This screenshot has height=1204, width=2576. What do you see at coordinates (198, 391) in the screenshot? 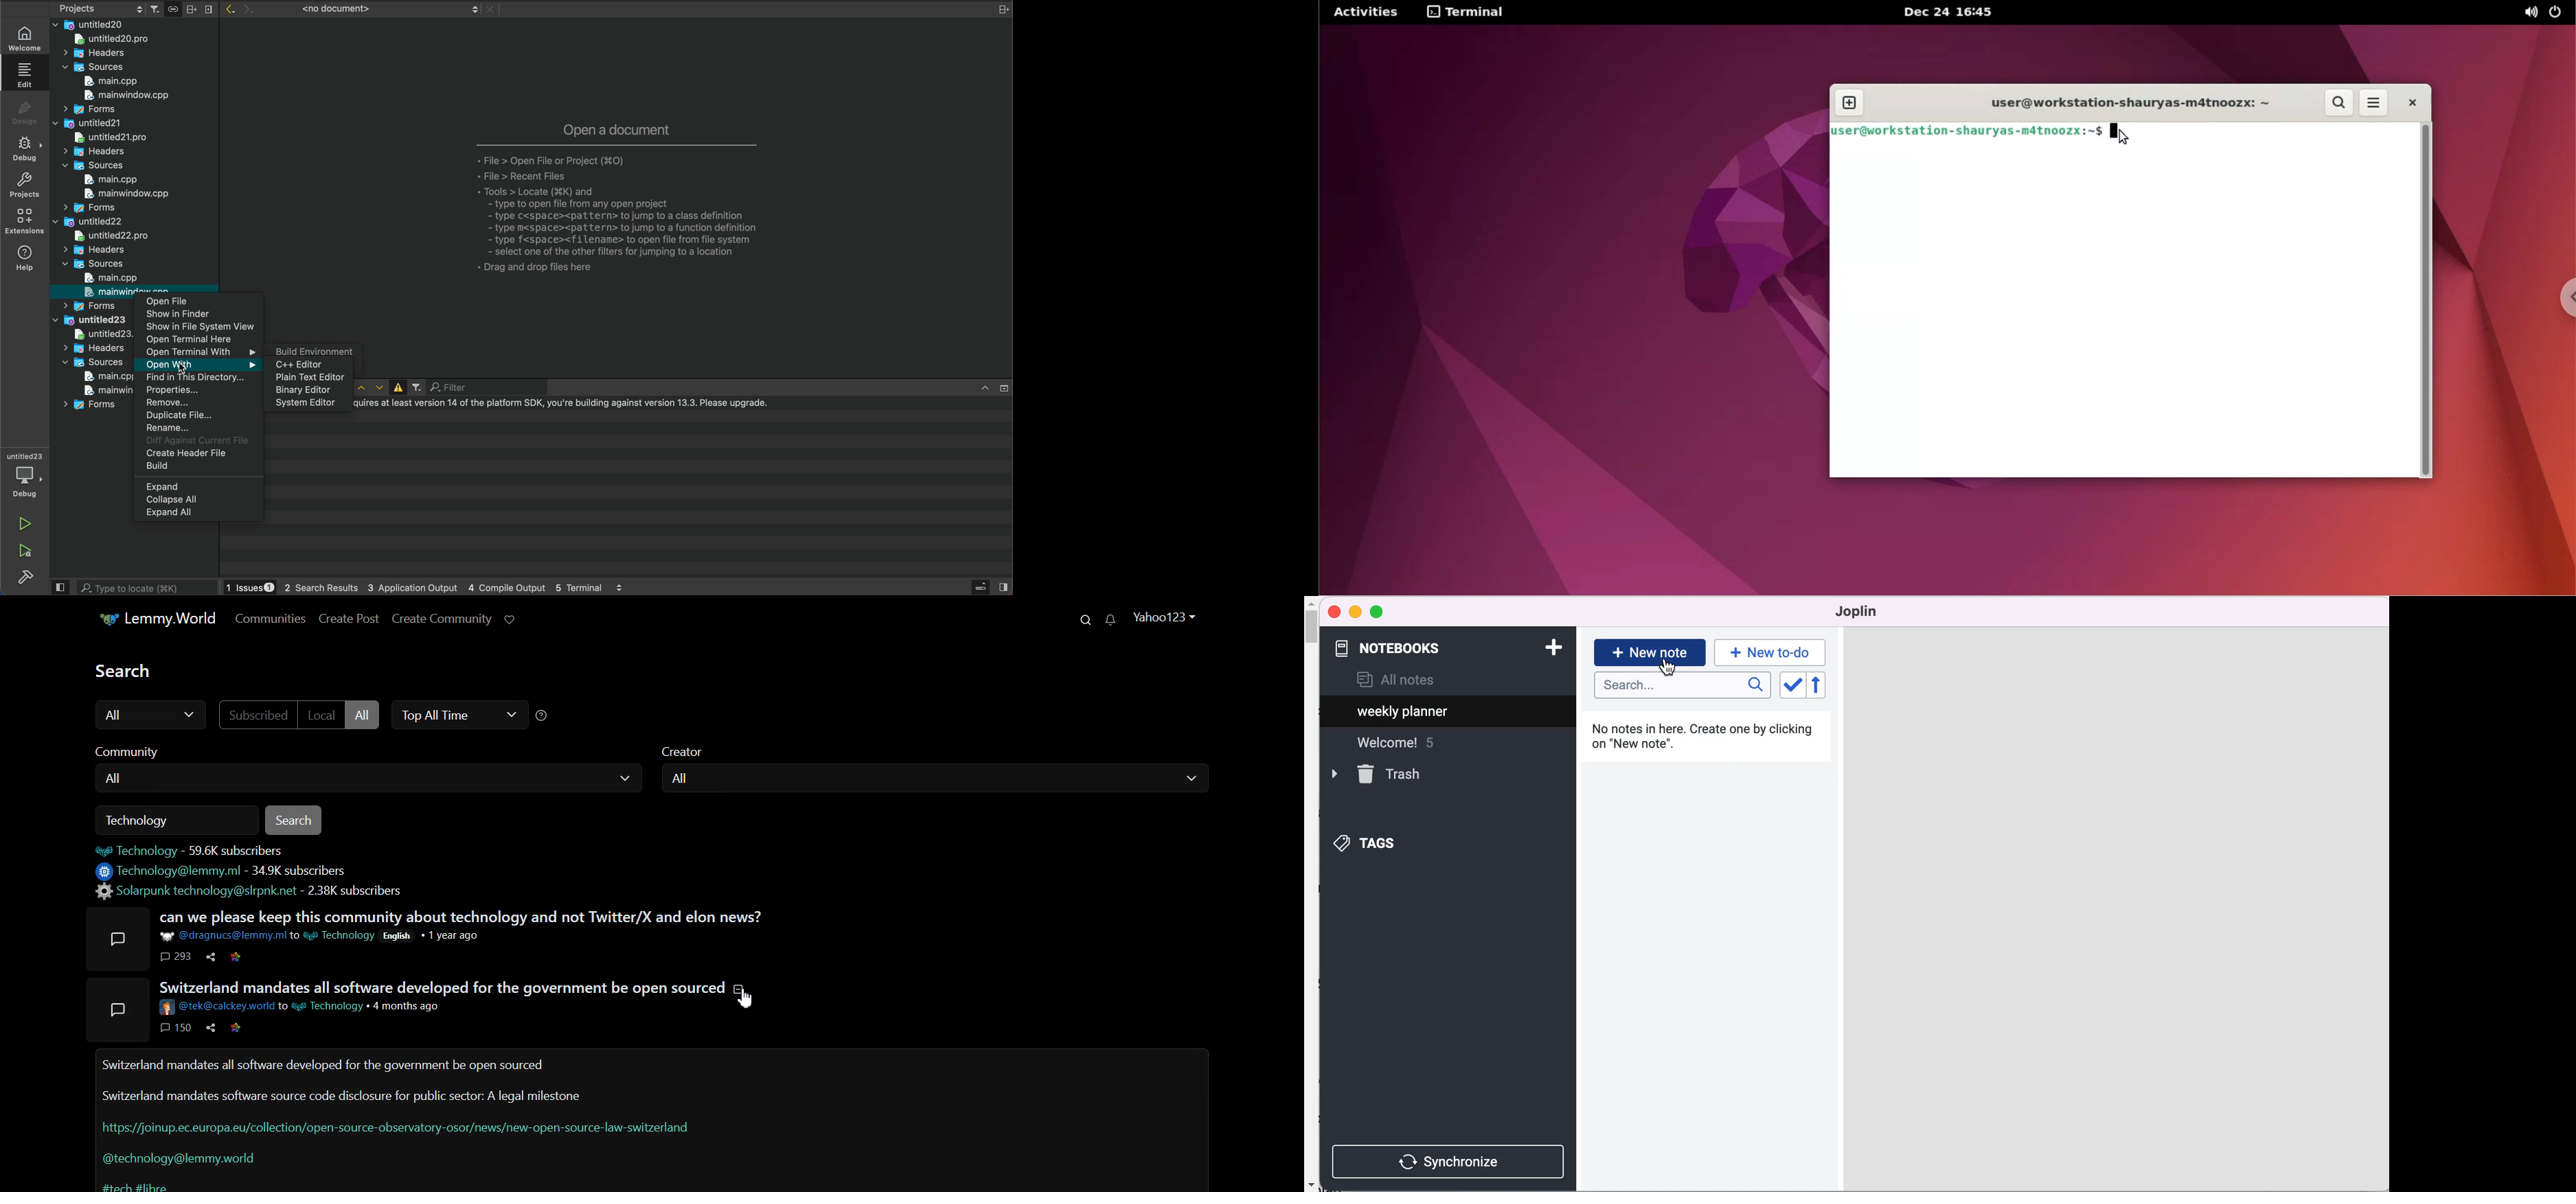
I see `properties` at bounding box center [198, 391].